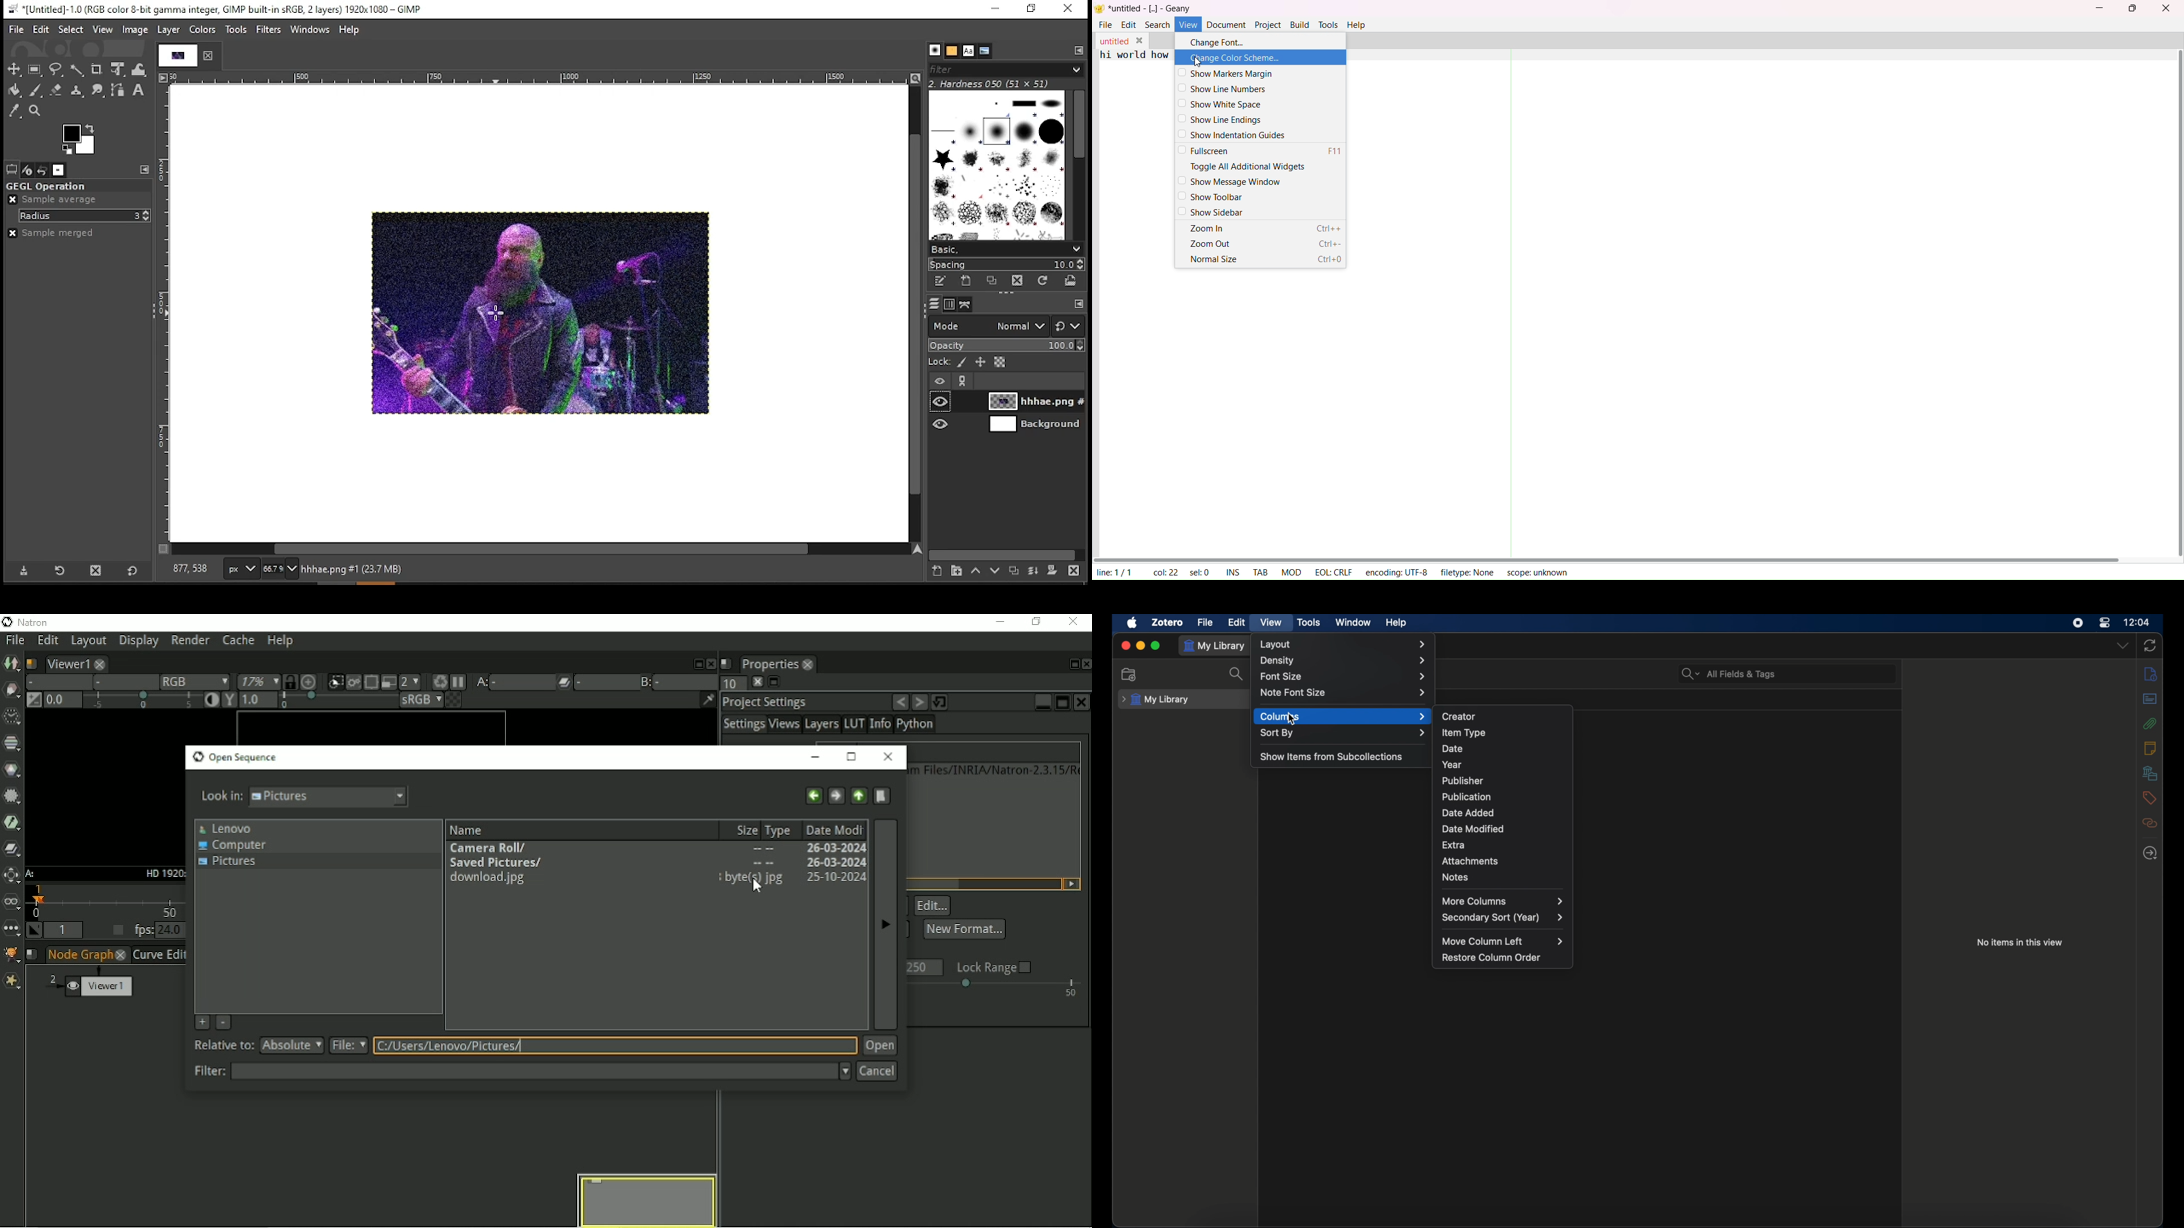  I want to click on publisher, so click(1463, 781).